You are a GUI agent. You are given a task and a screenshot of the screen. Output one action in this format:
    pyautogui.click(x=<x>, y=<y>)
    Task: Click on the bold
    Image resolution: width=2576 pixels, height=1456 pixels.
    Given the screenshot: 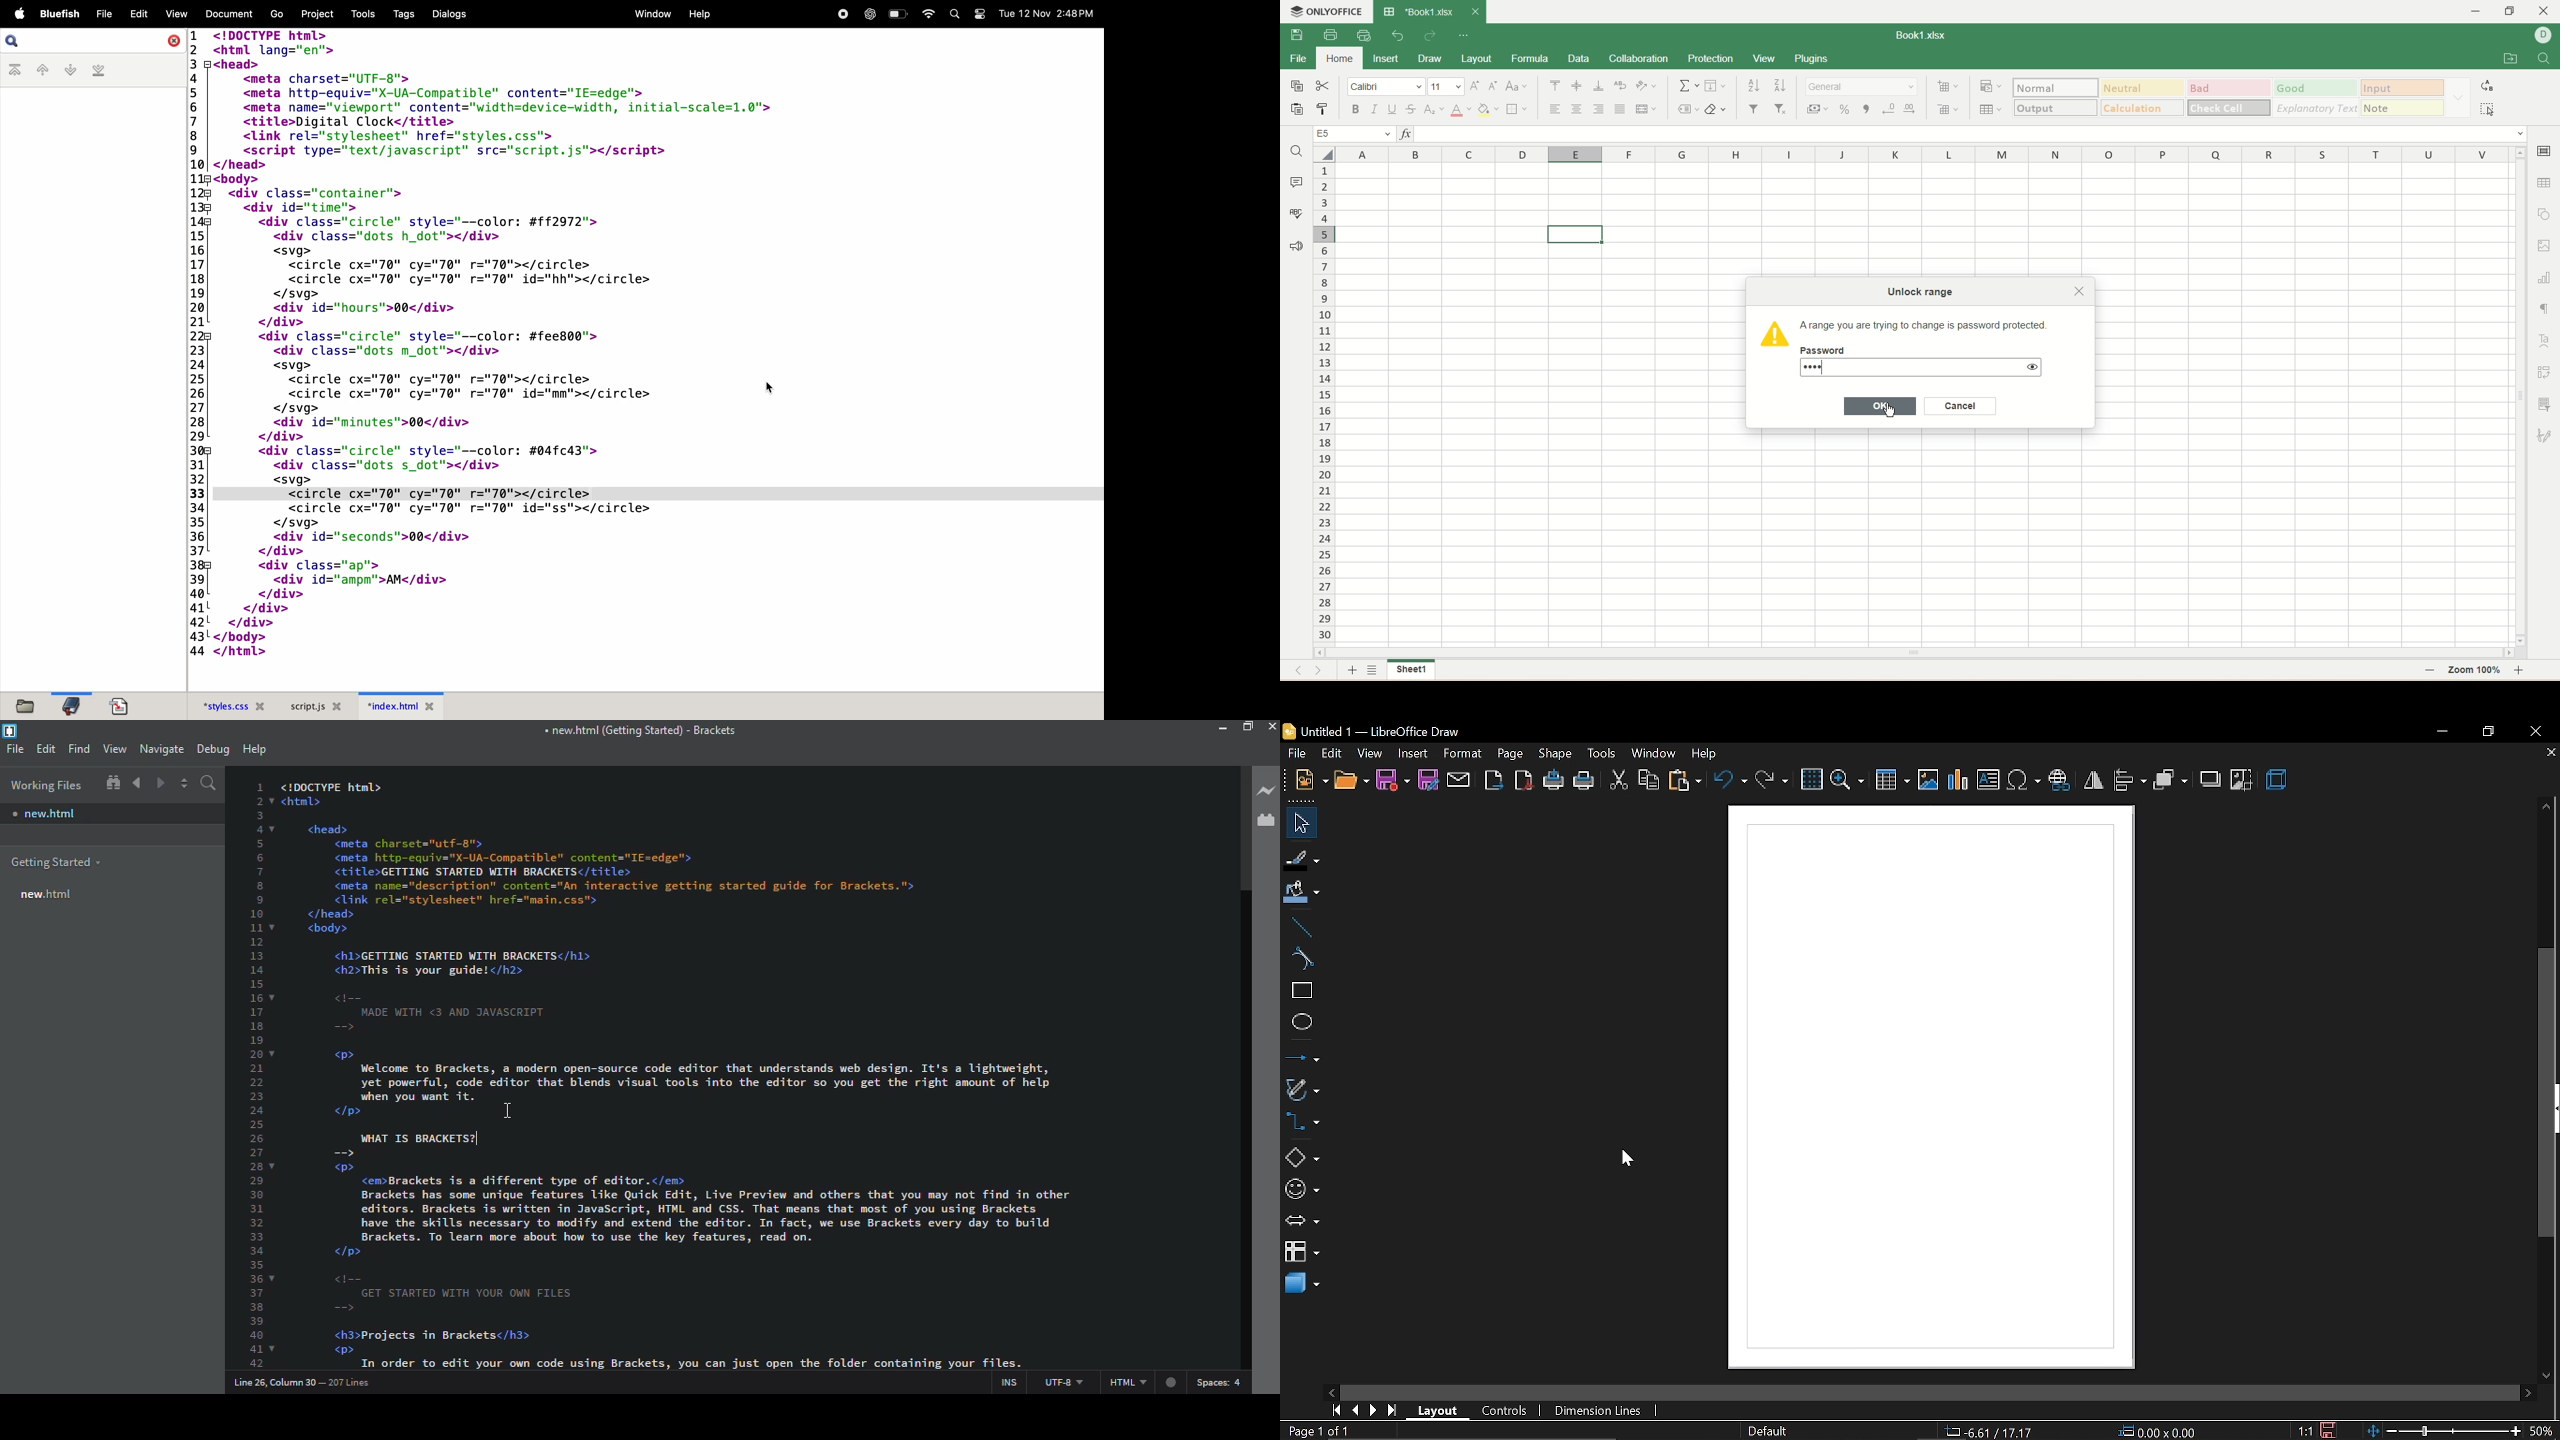 What is the action you would take?
    pyautogui.click(x=1353, y=109)
    